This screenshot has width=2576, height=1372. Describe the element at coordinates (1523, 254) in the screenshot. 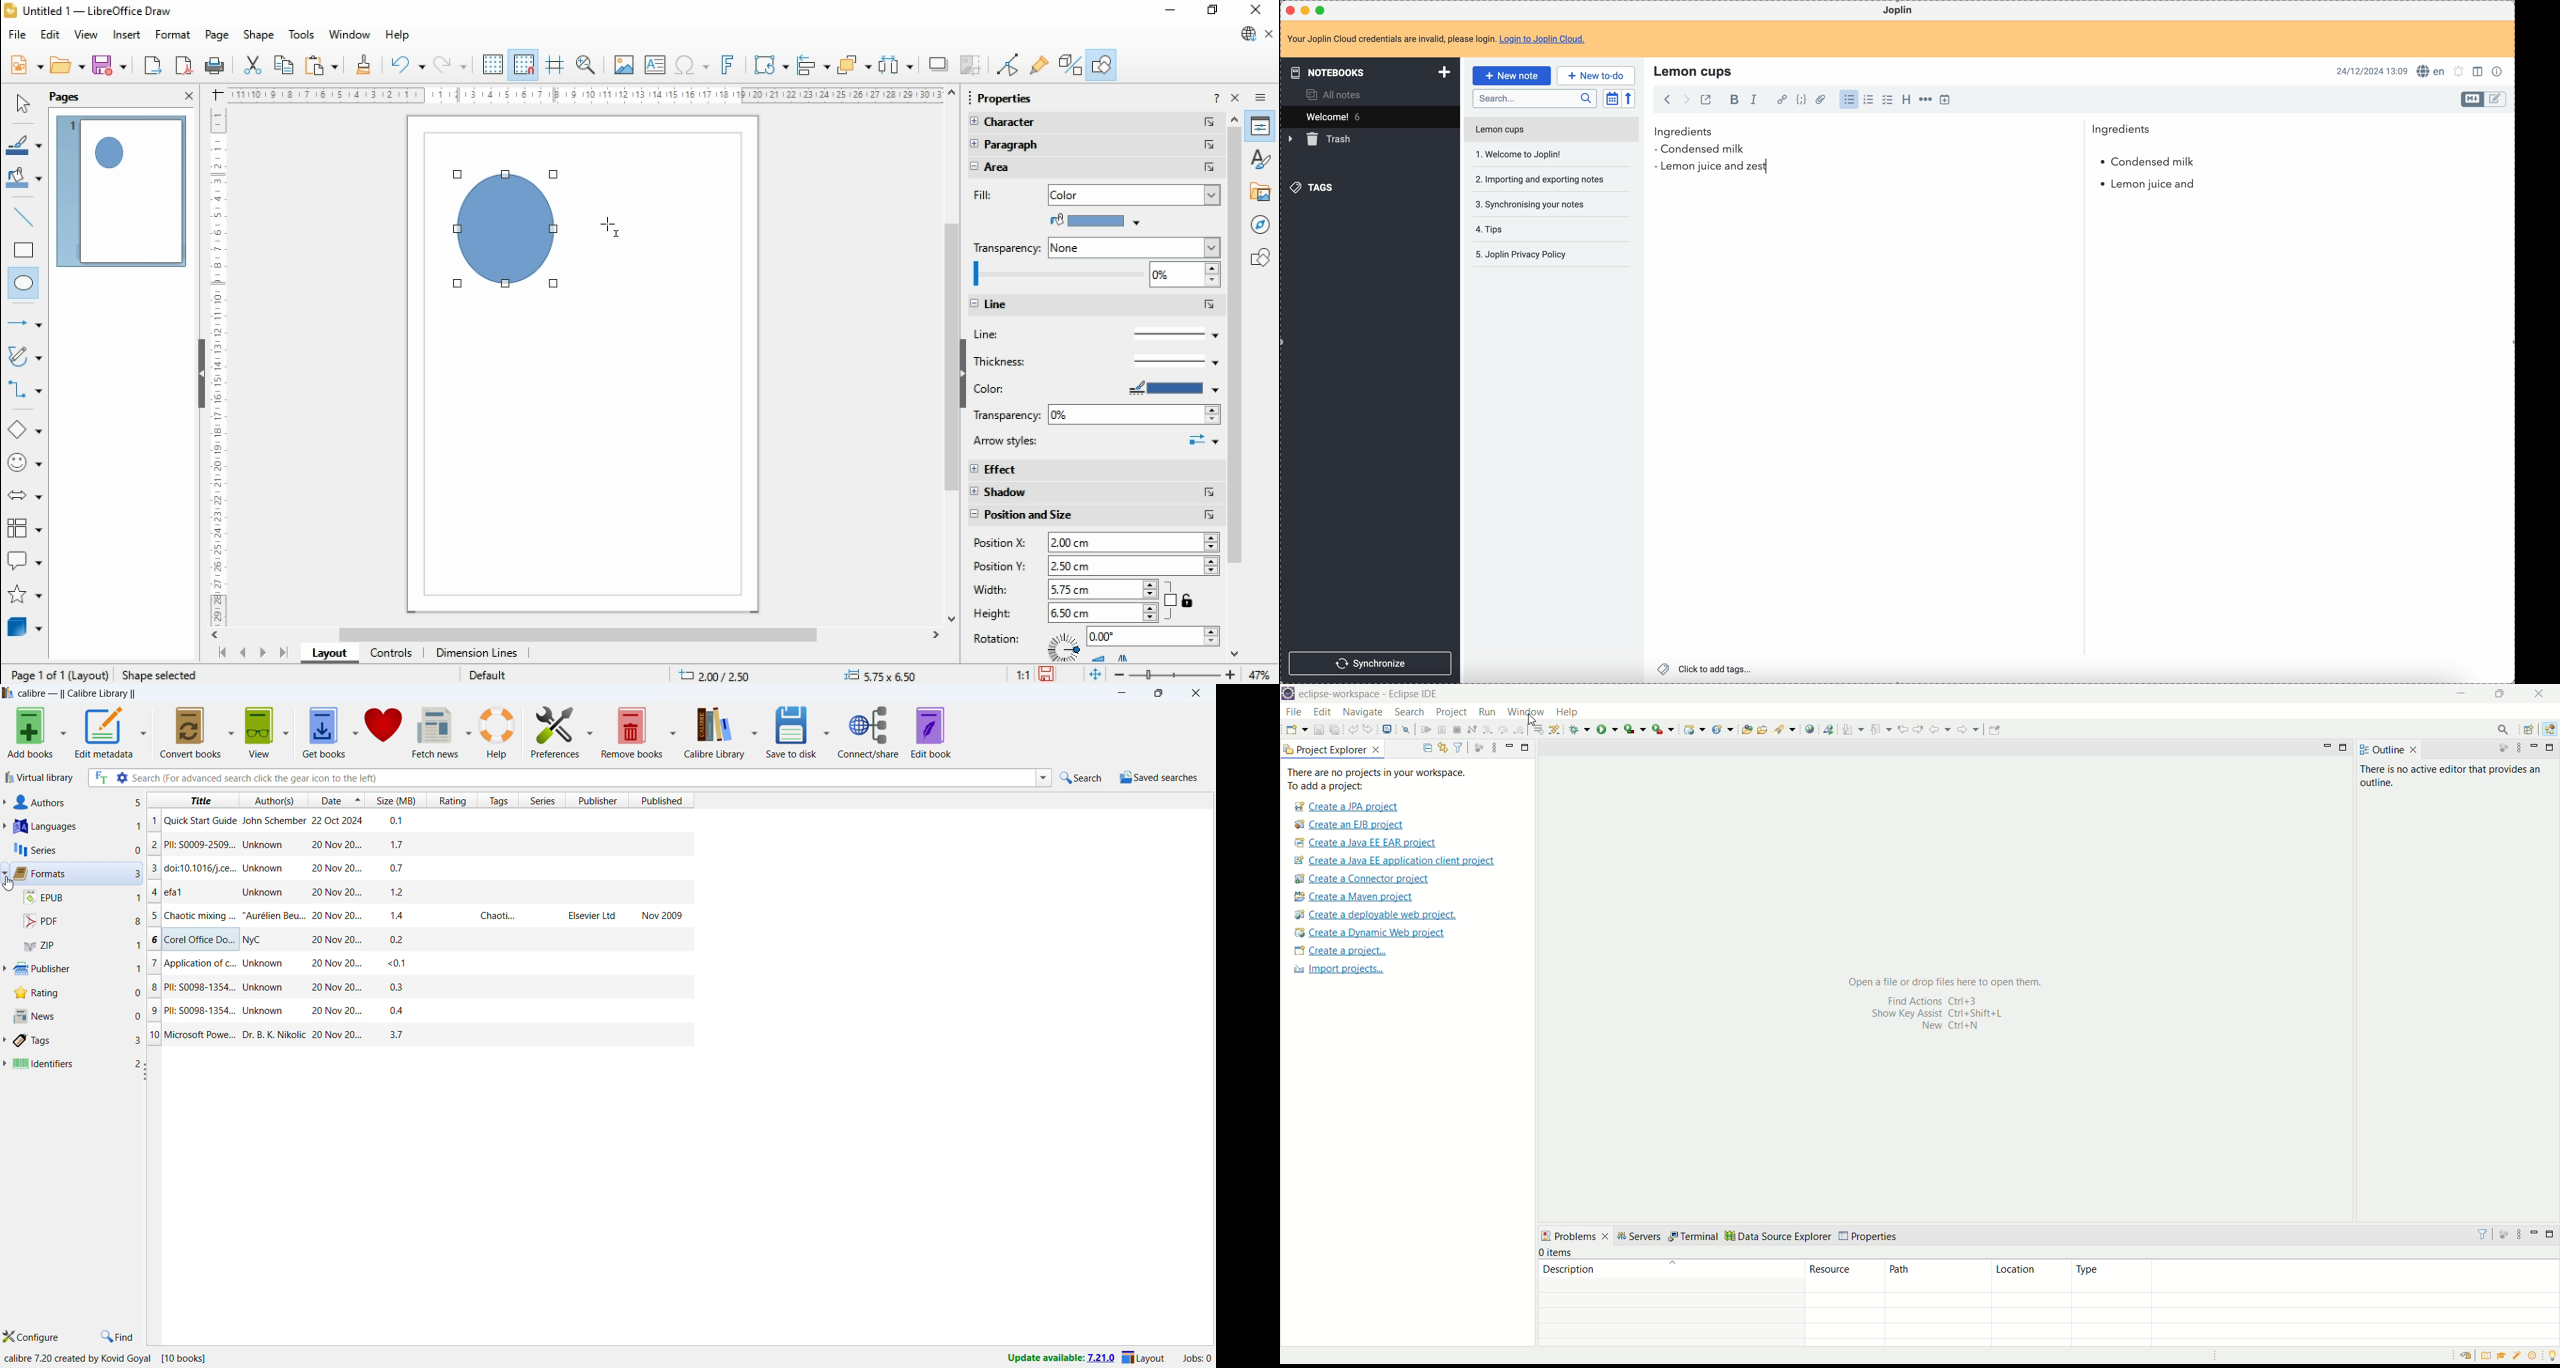

I see `Joplin privacy policy note` at that location.